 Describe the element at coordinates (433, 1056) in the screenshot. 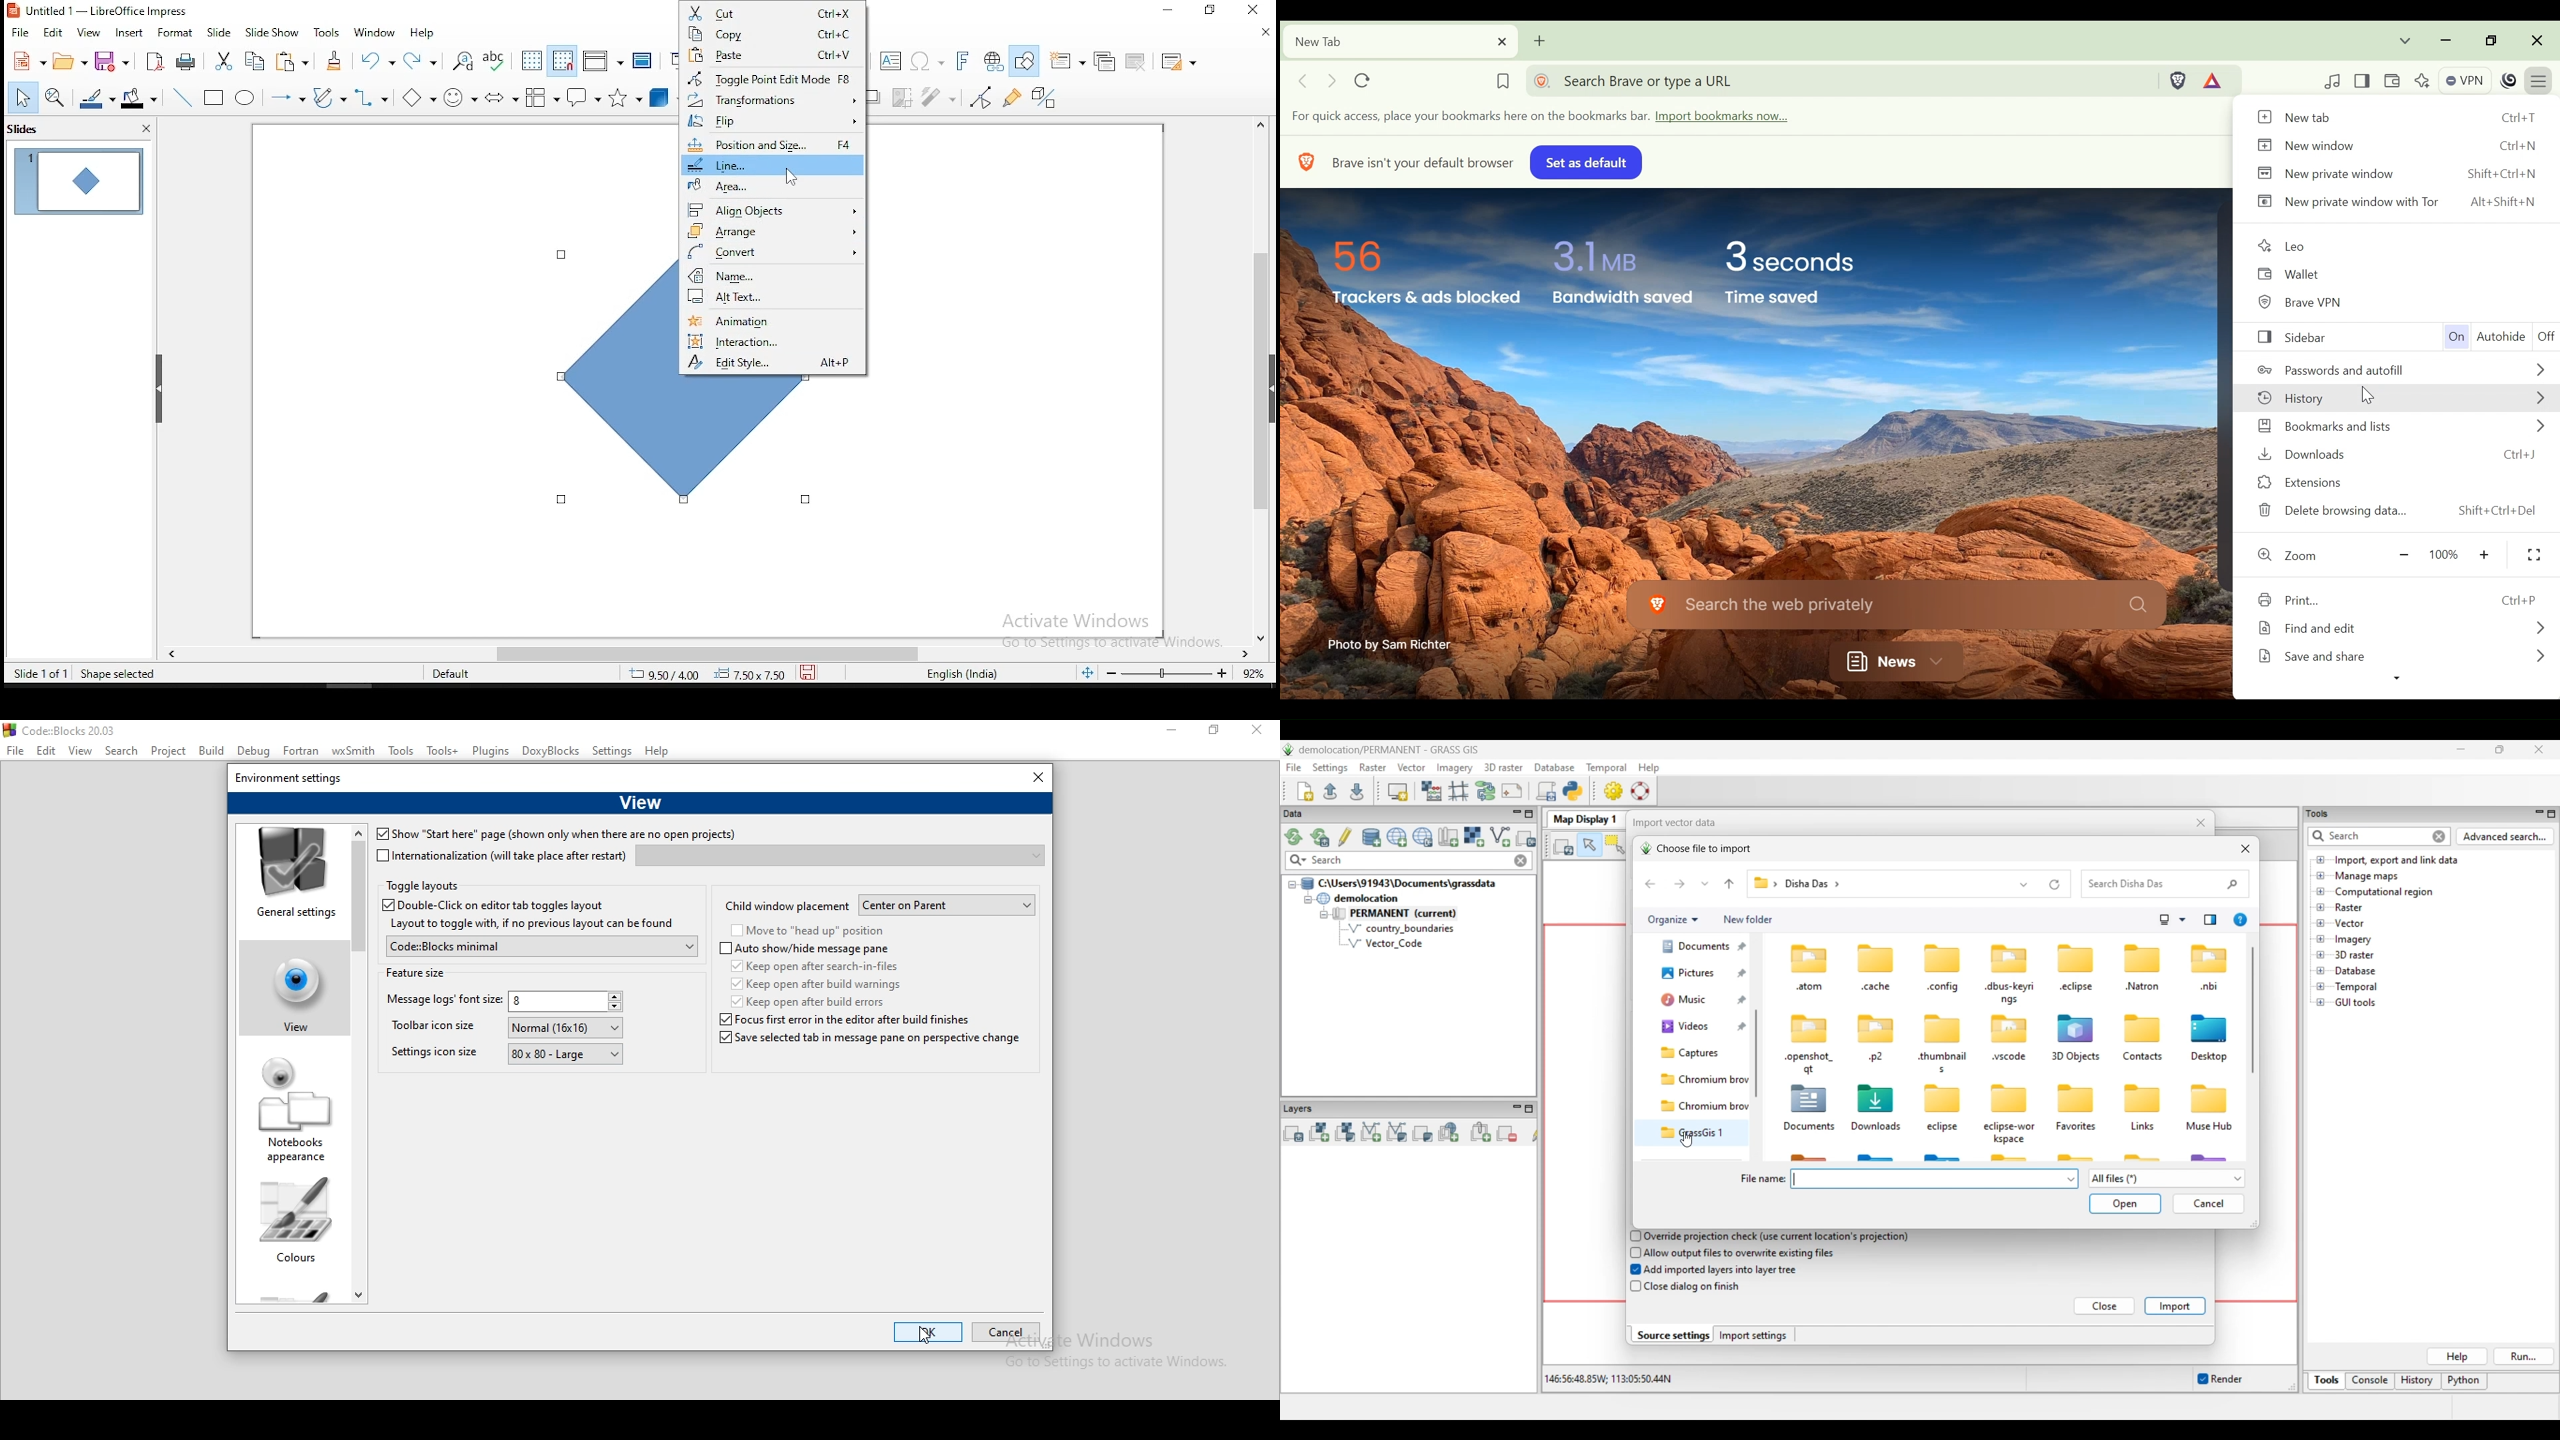

I see `Settings icon size: 80x80-Large` at that location.